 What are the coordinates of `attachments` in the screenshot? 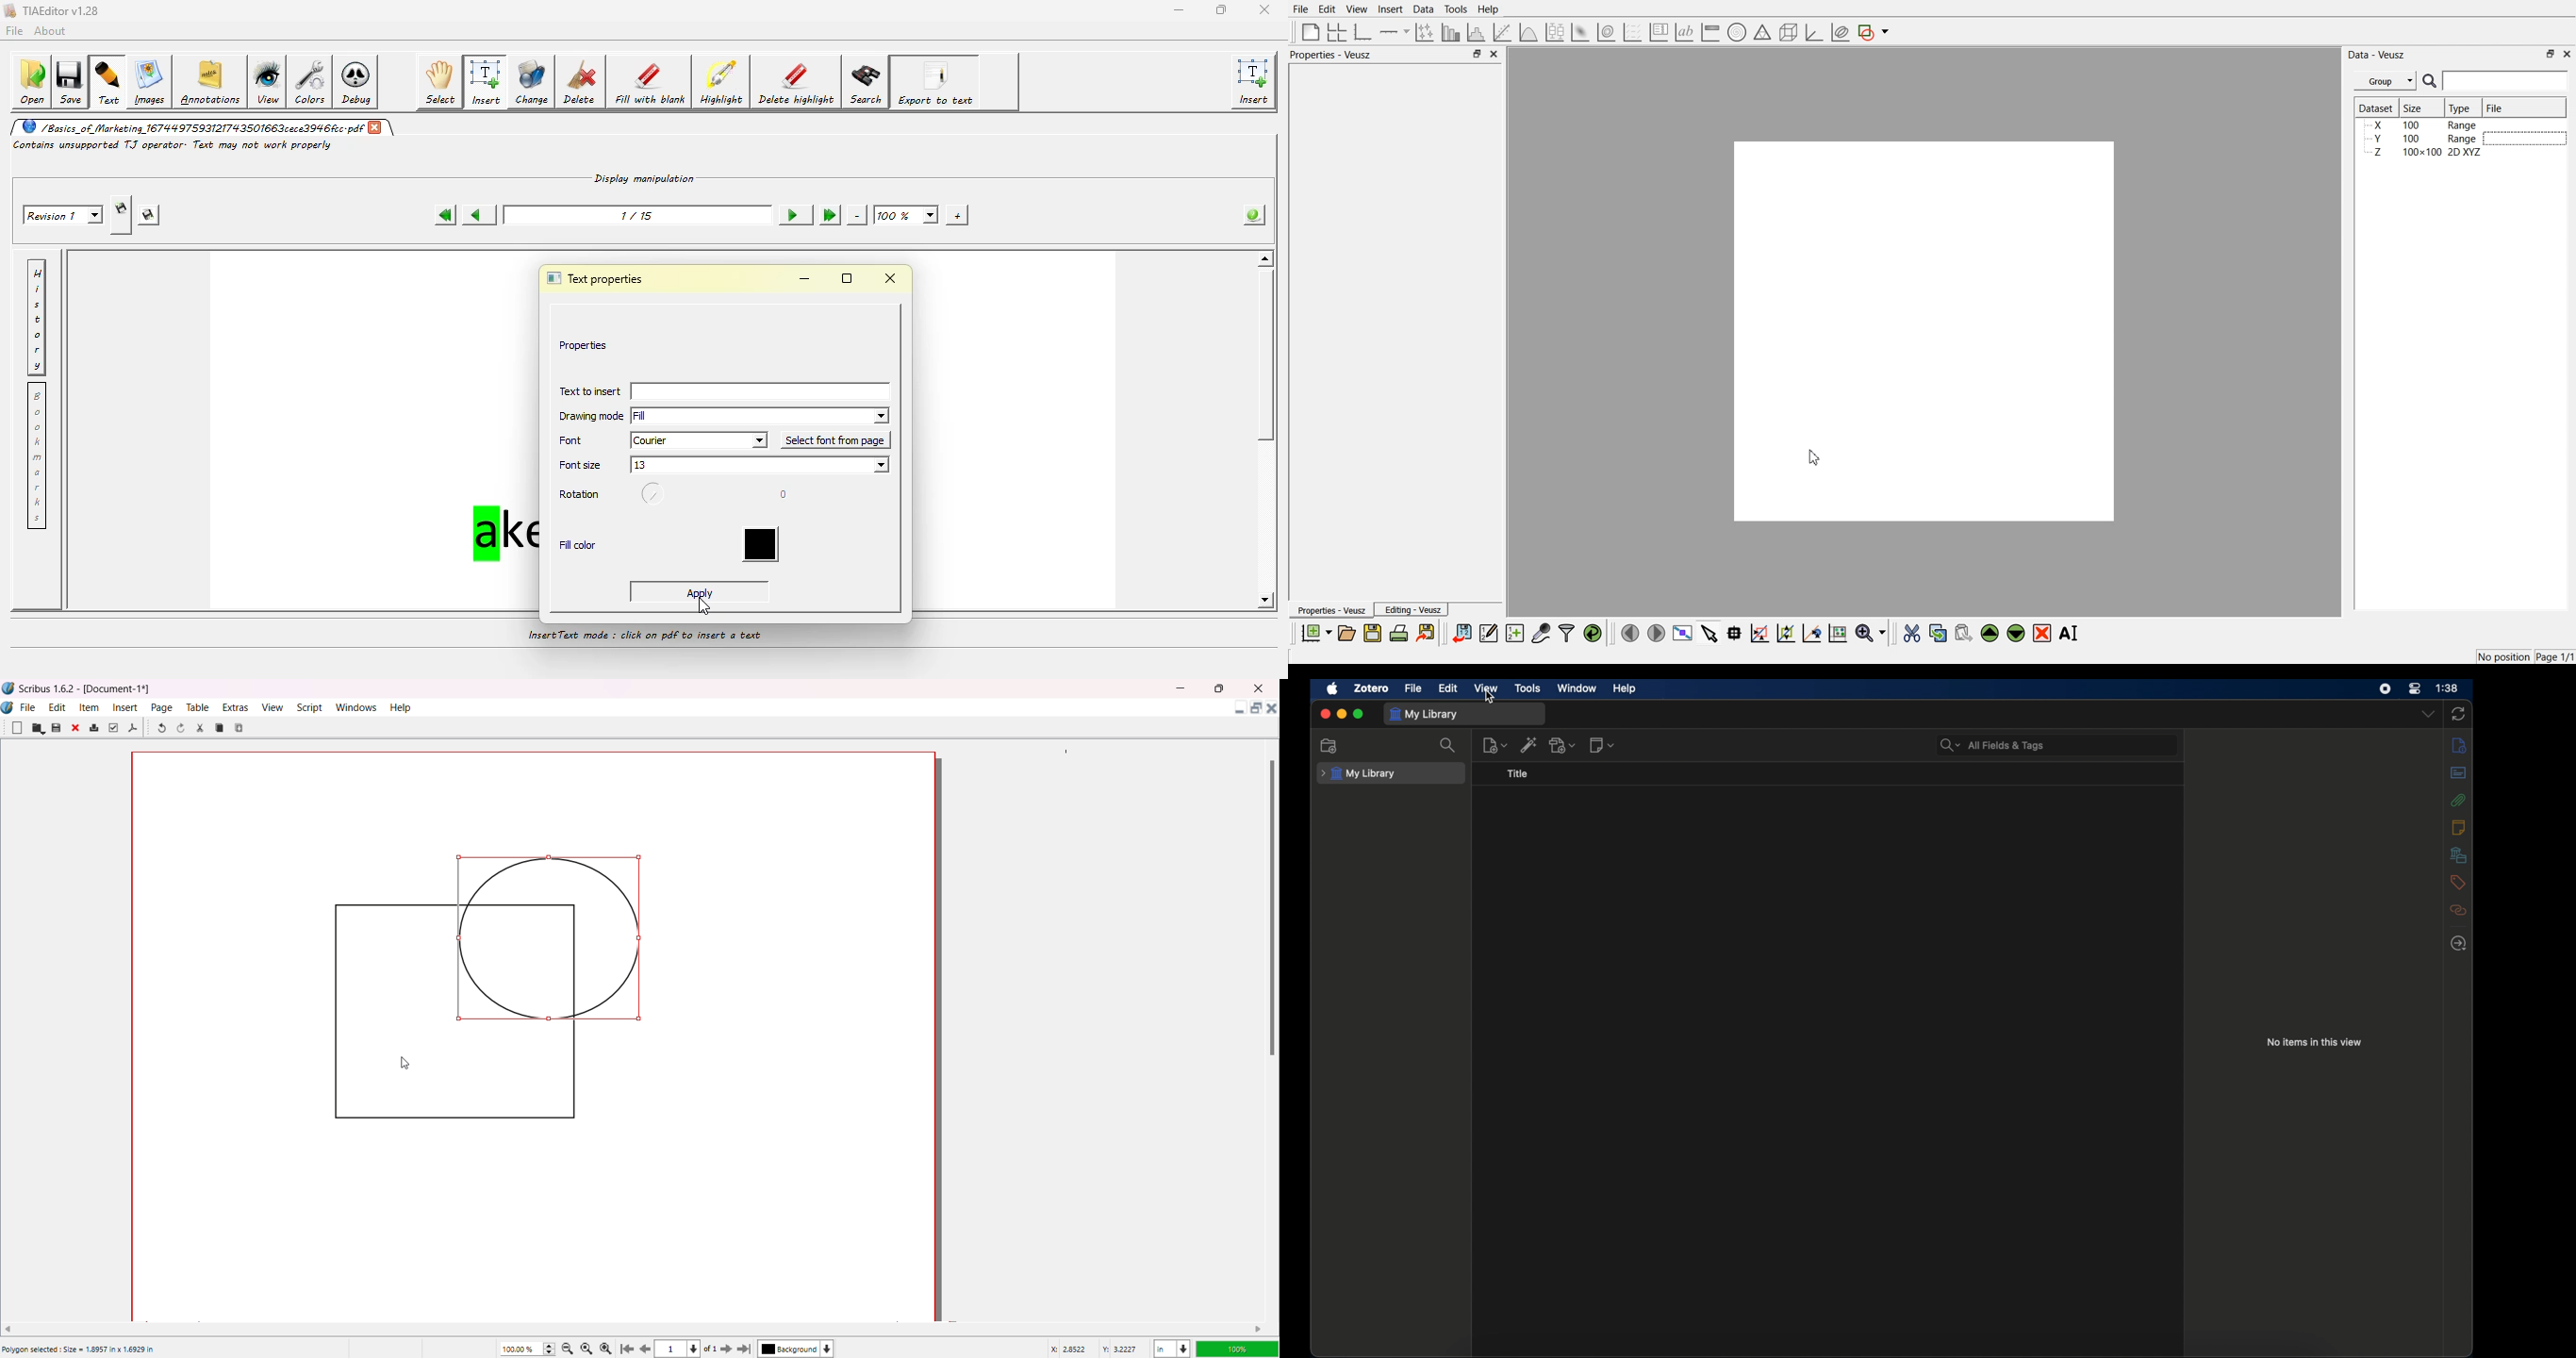 It's located at (2458, 800).